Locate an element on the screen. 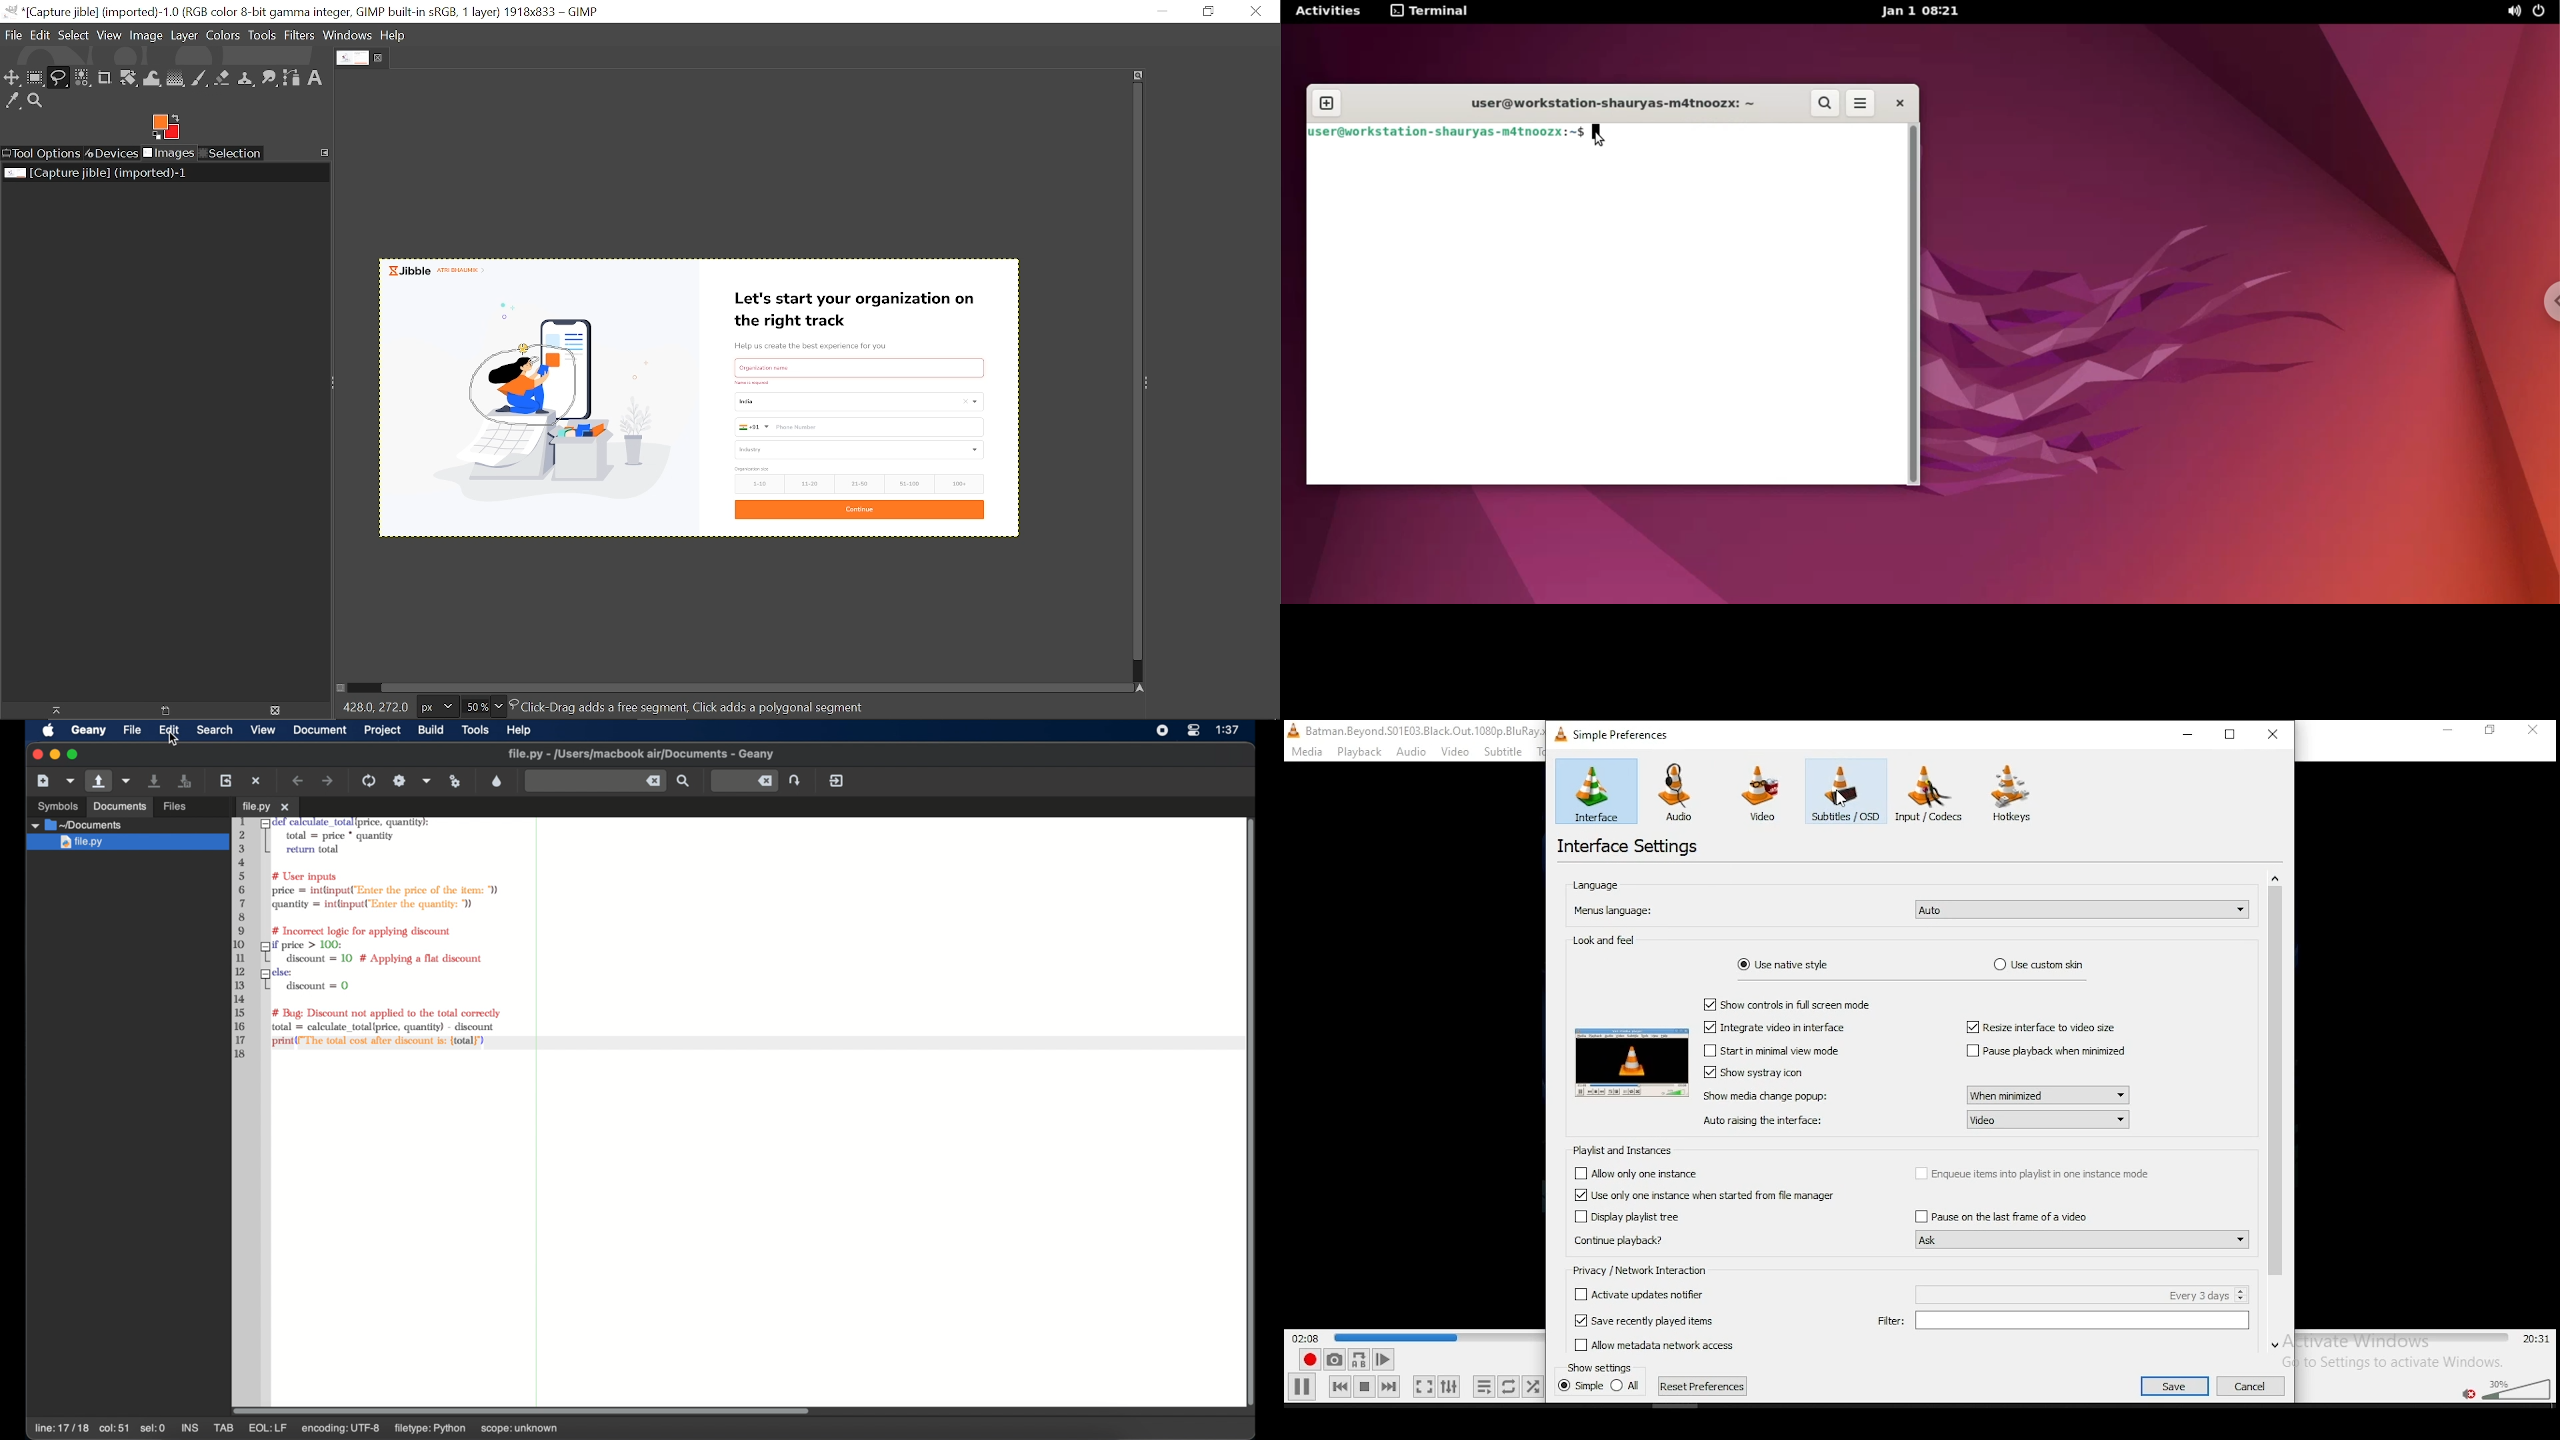  Current window is located at coordinates (304, 12).